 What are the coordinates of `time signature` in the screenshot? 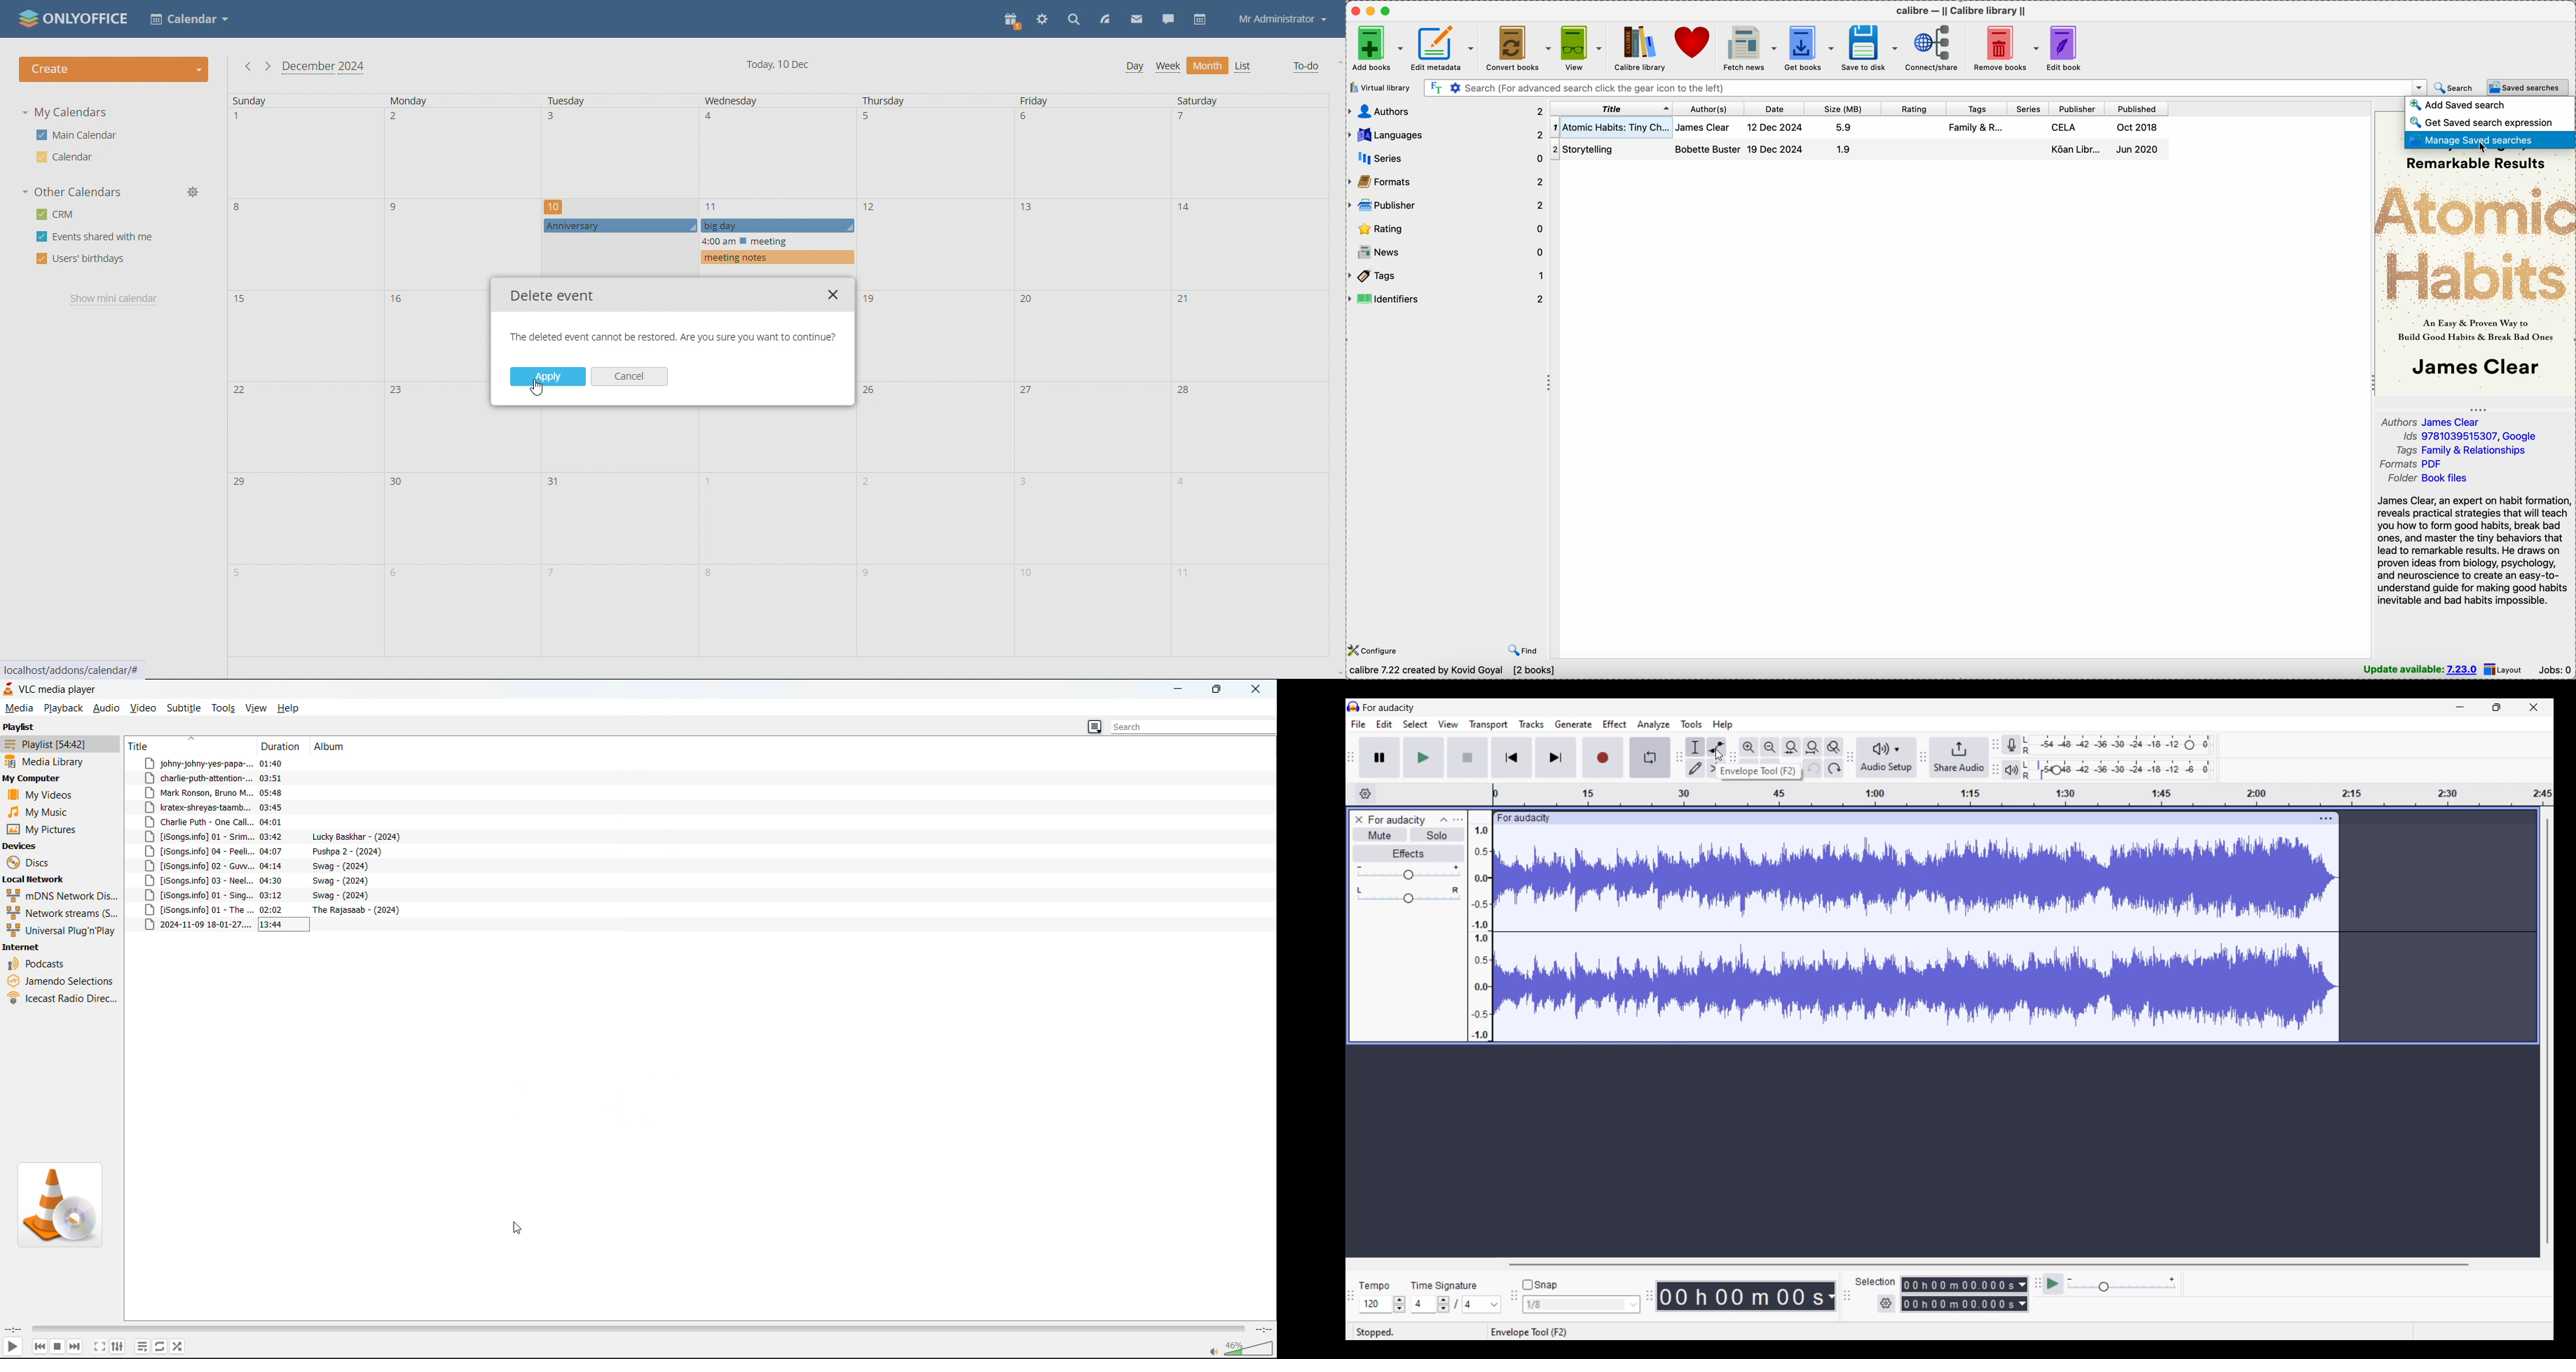 It's located at (1444, 1286).